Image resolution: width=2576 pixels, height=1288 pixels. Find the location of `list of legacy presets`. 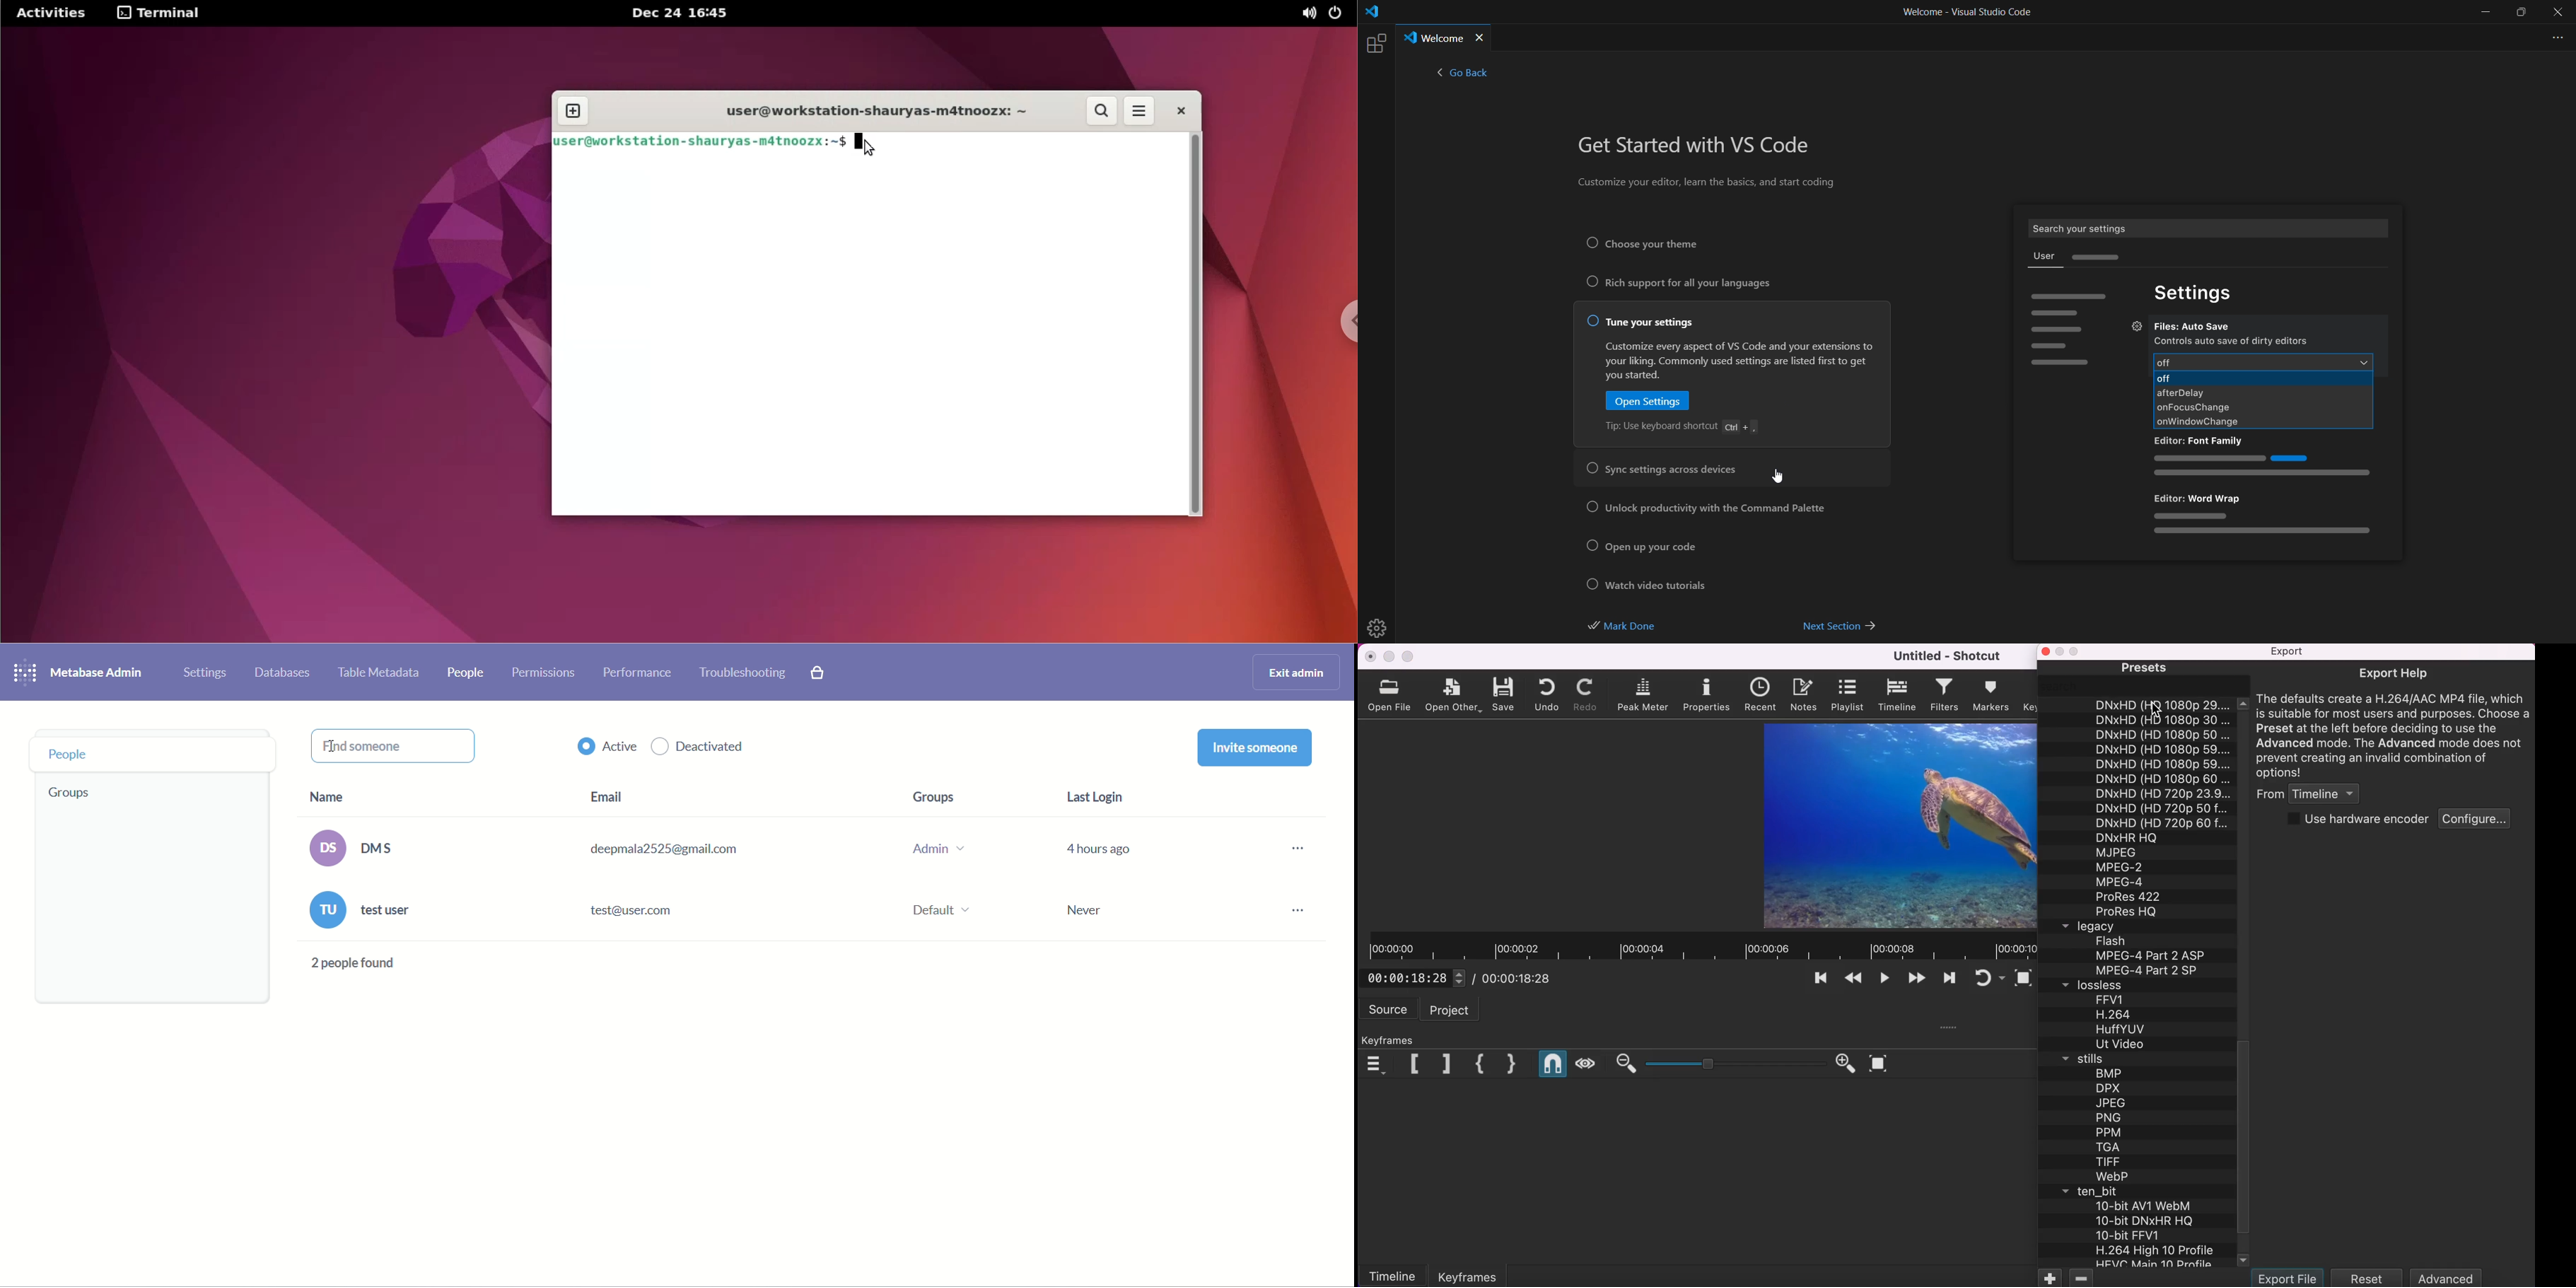

list of legacy presets is located at coordinates (2137, 956).